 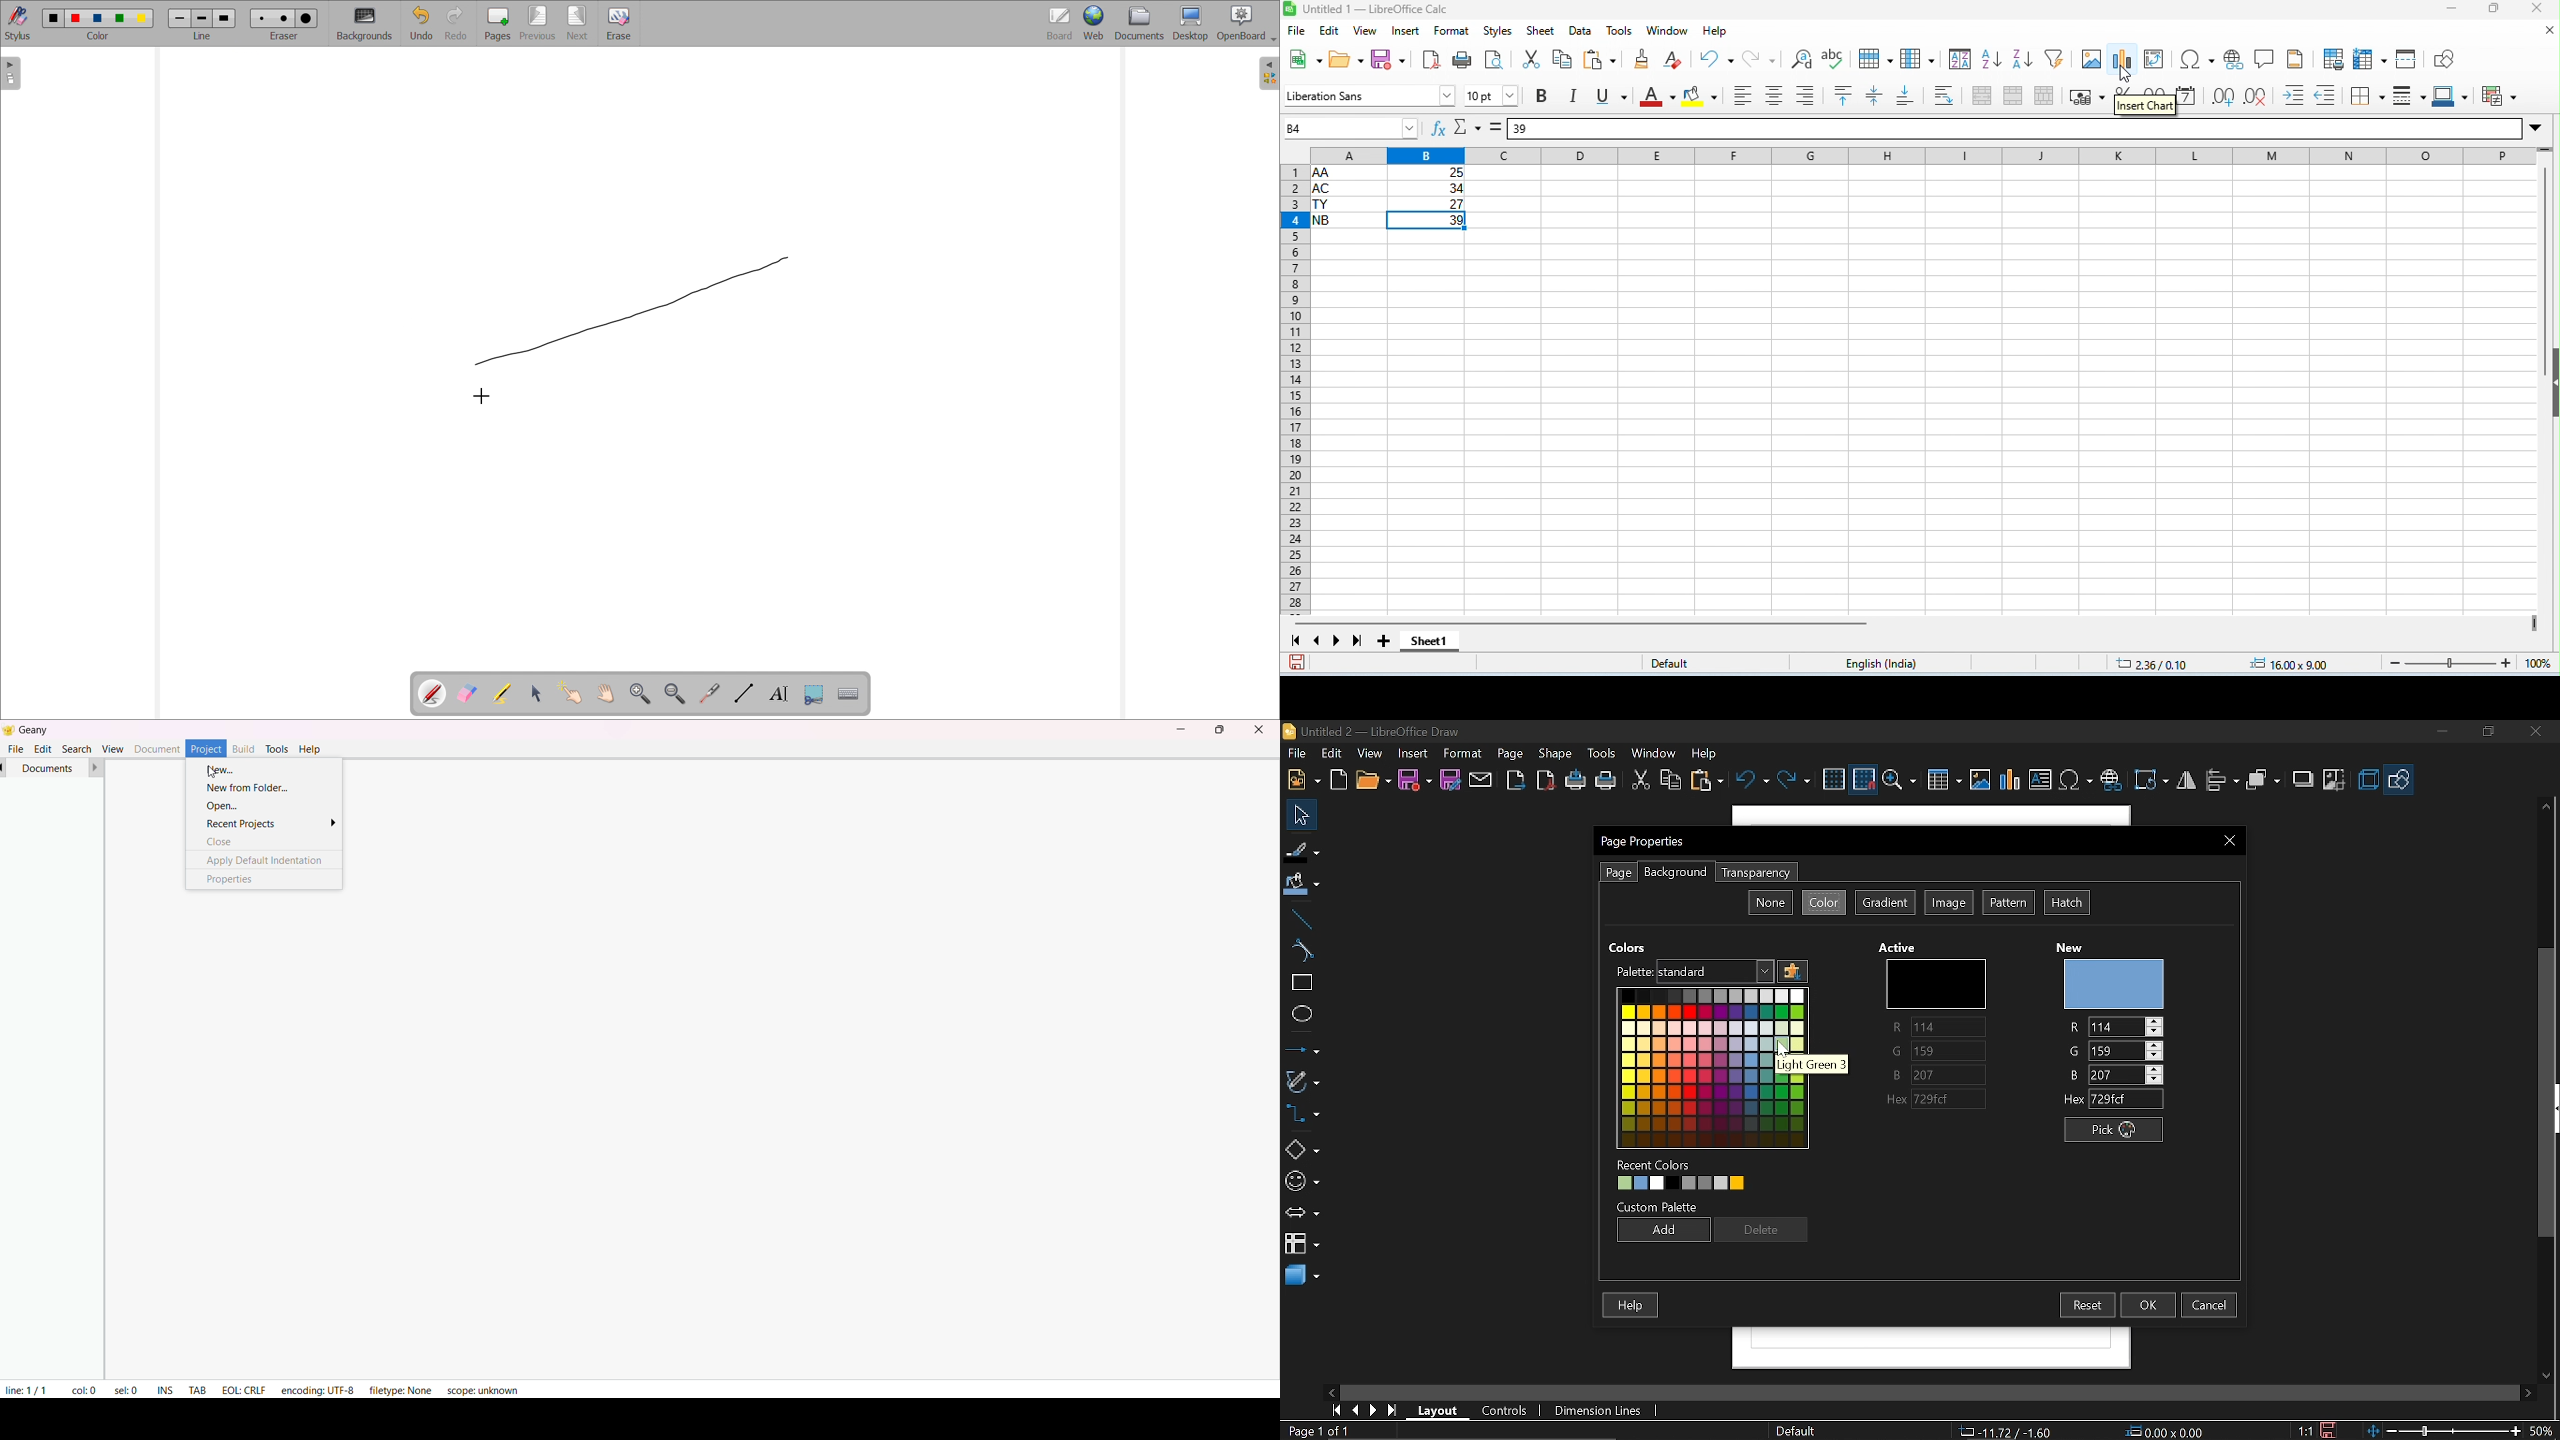 I want to click on Move up, so click(x=2549, y=806).